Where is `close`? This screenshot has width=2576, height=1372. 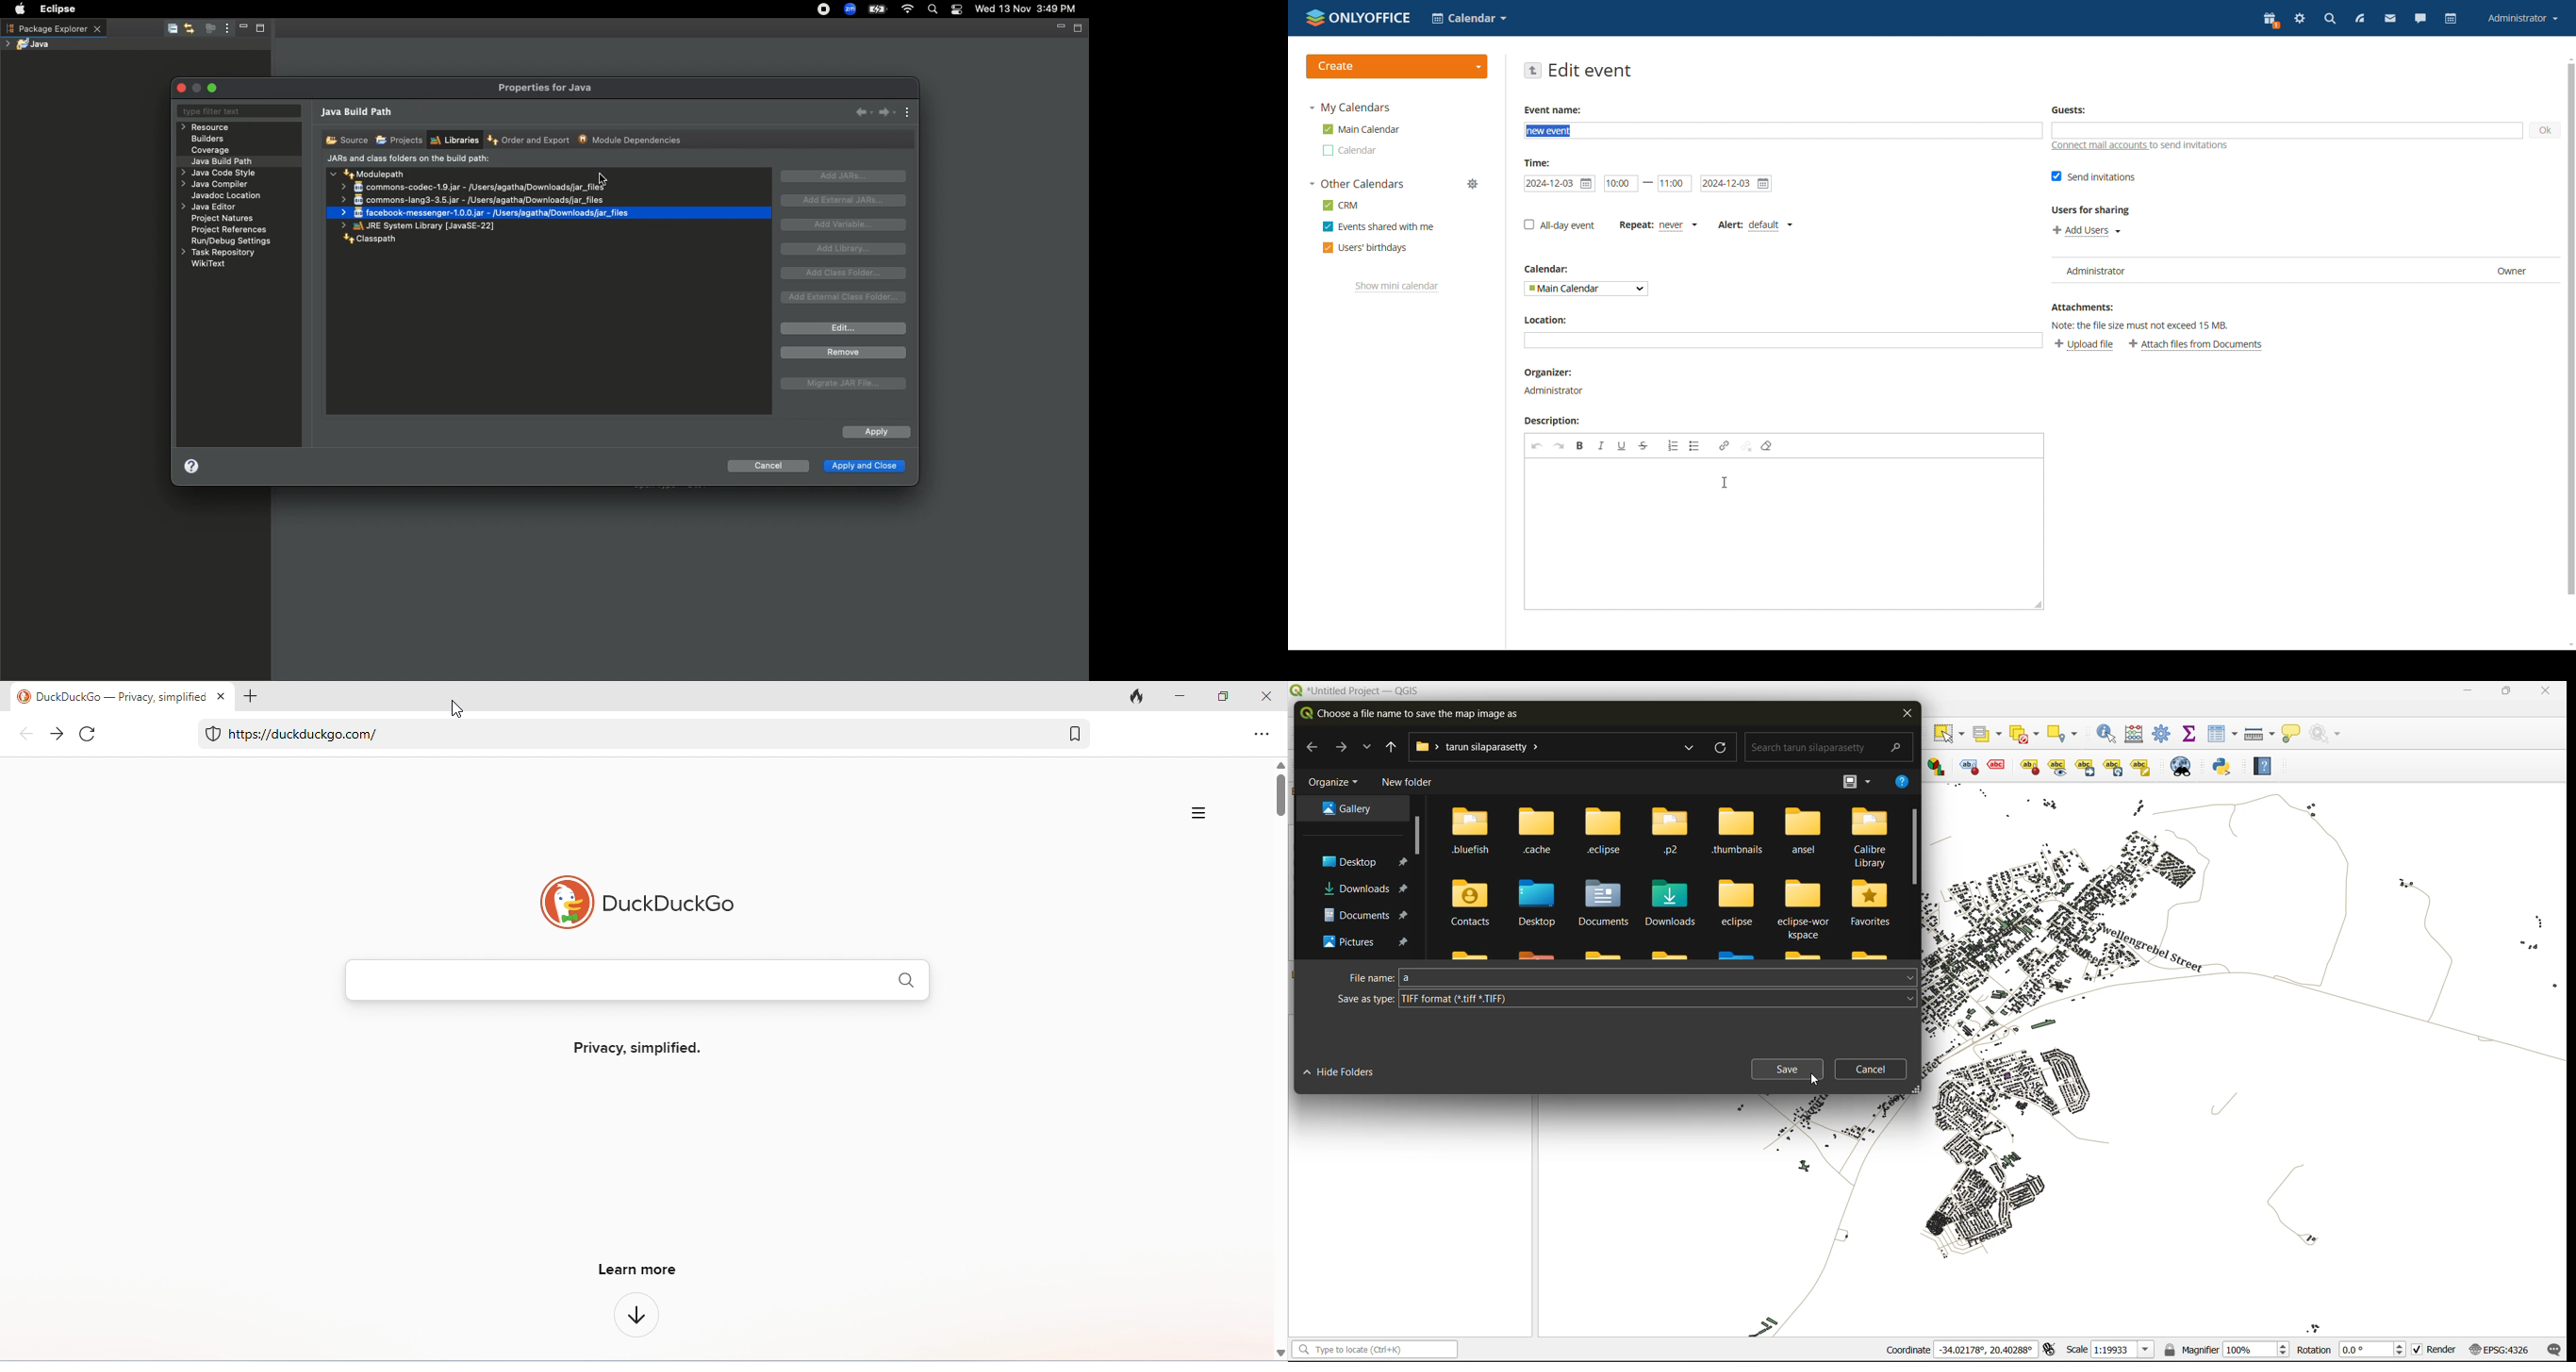 close is located at coordinates (1264, 697).